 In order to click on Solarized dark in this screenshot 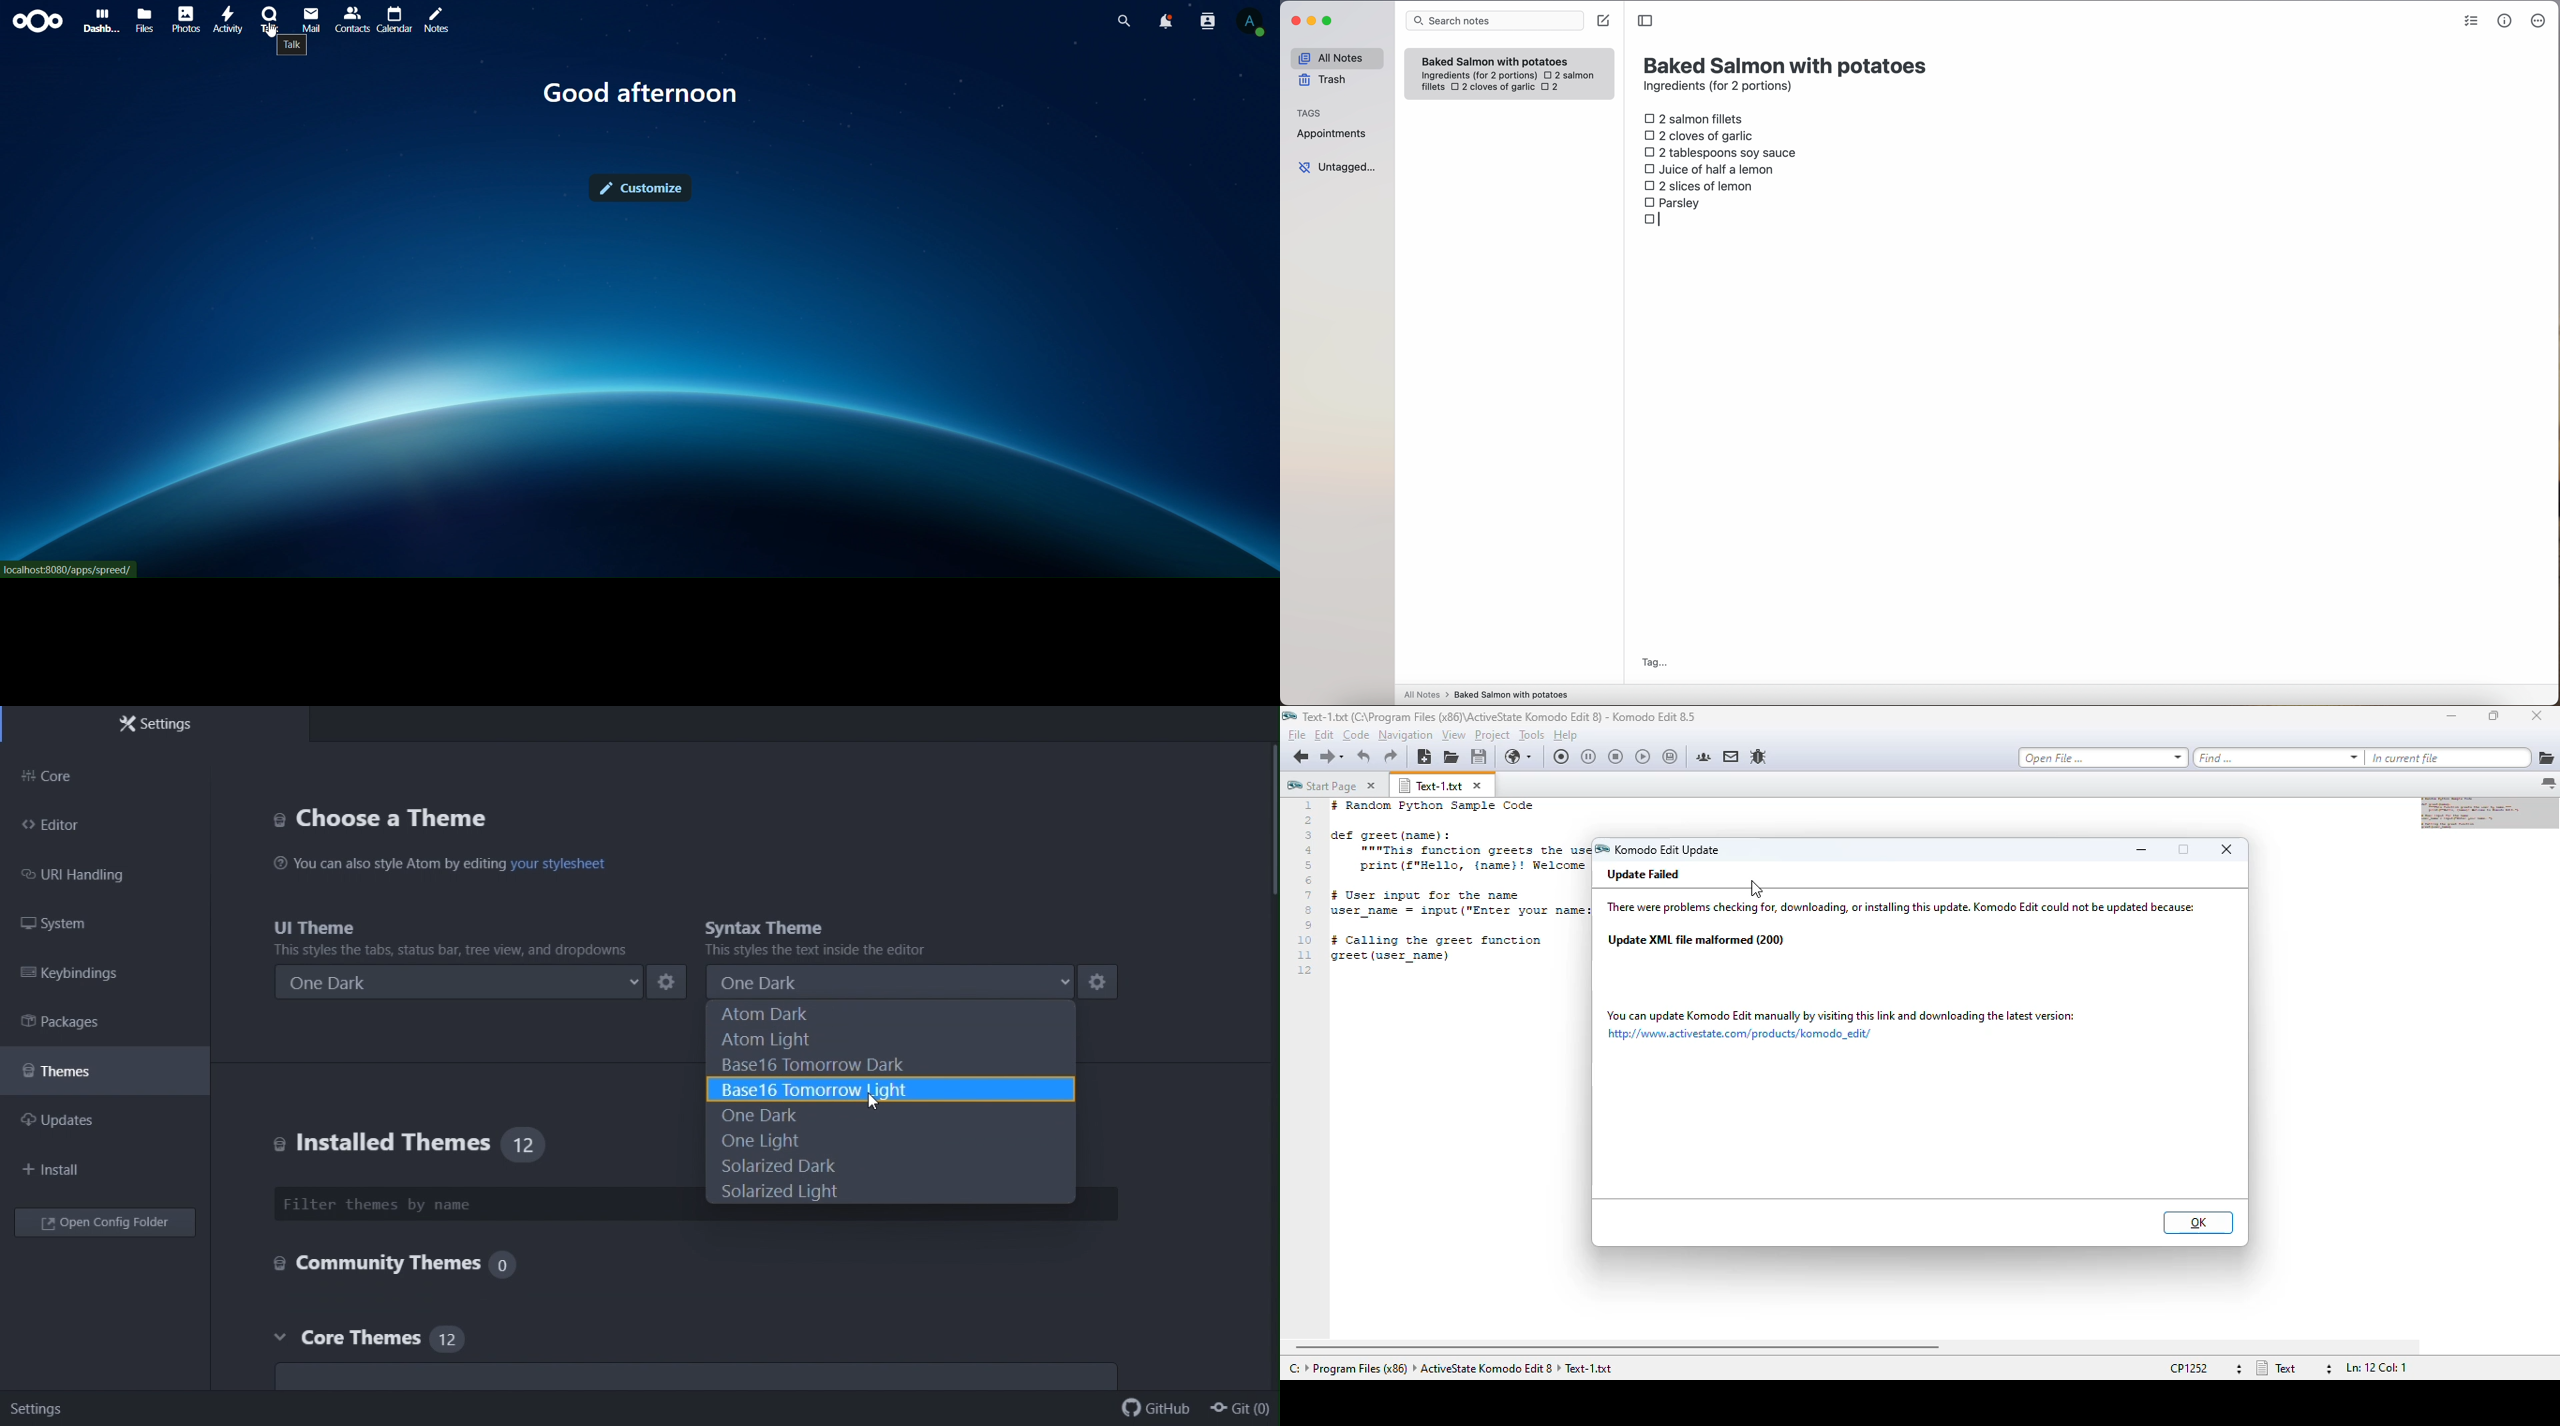, I will do `click(890, 1167)`.